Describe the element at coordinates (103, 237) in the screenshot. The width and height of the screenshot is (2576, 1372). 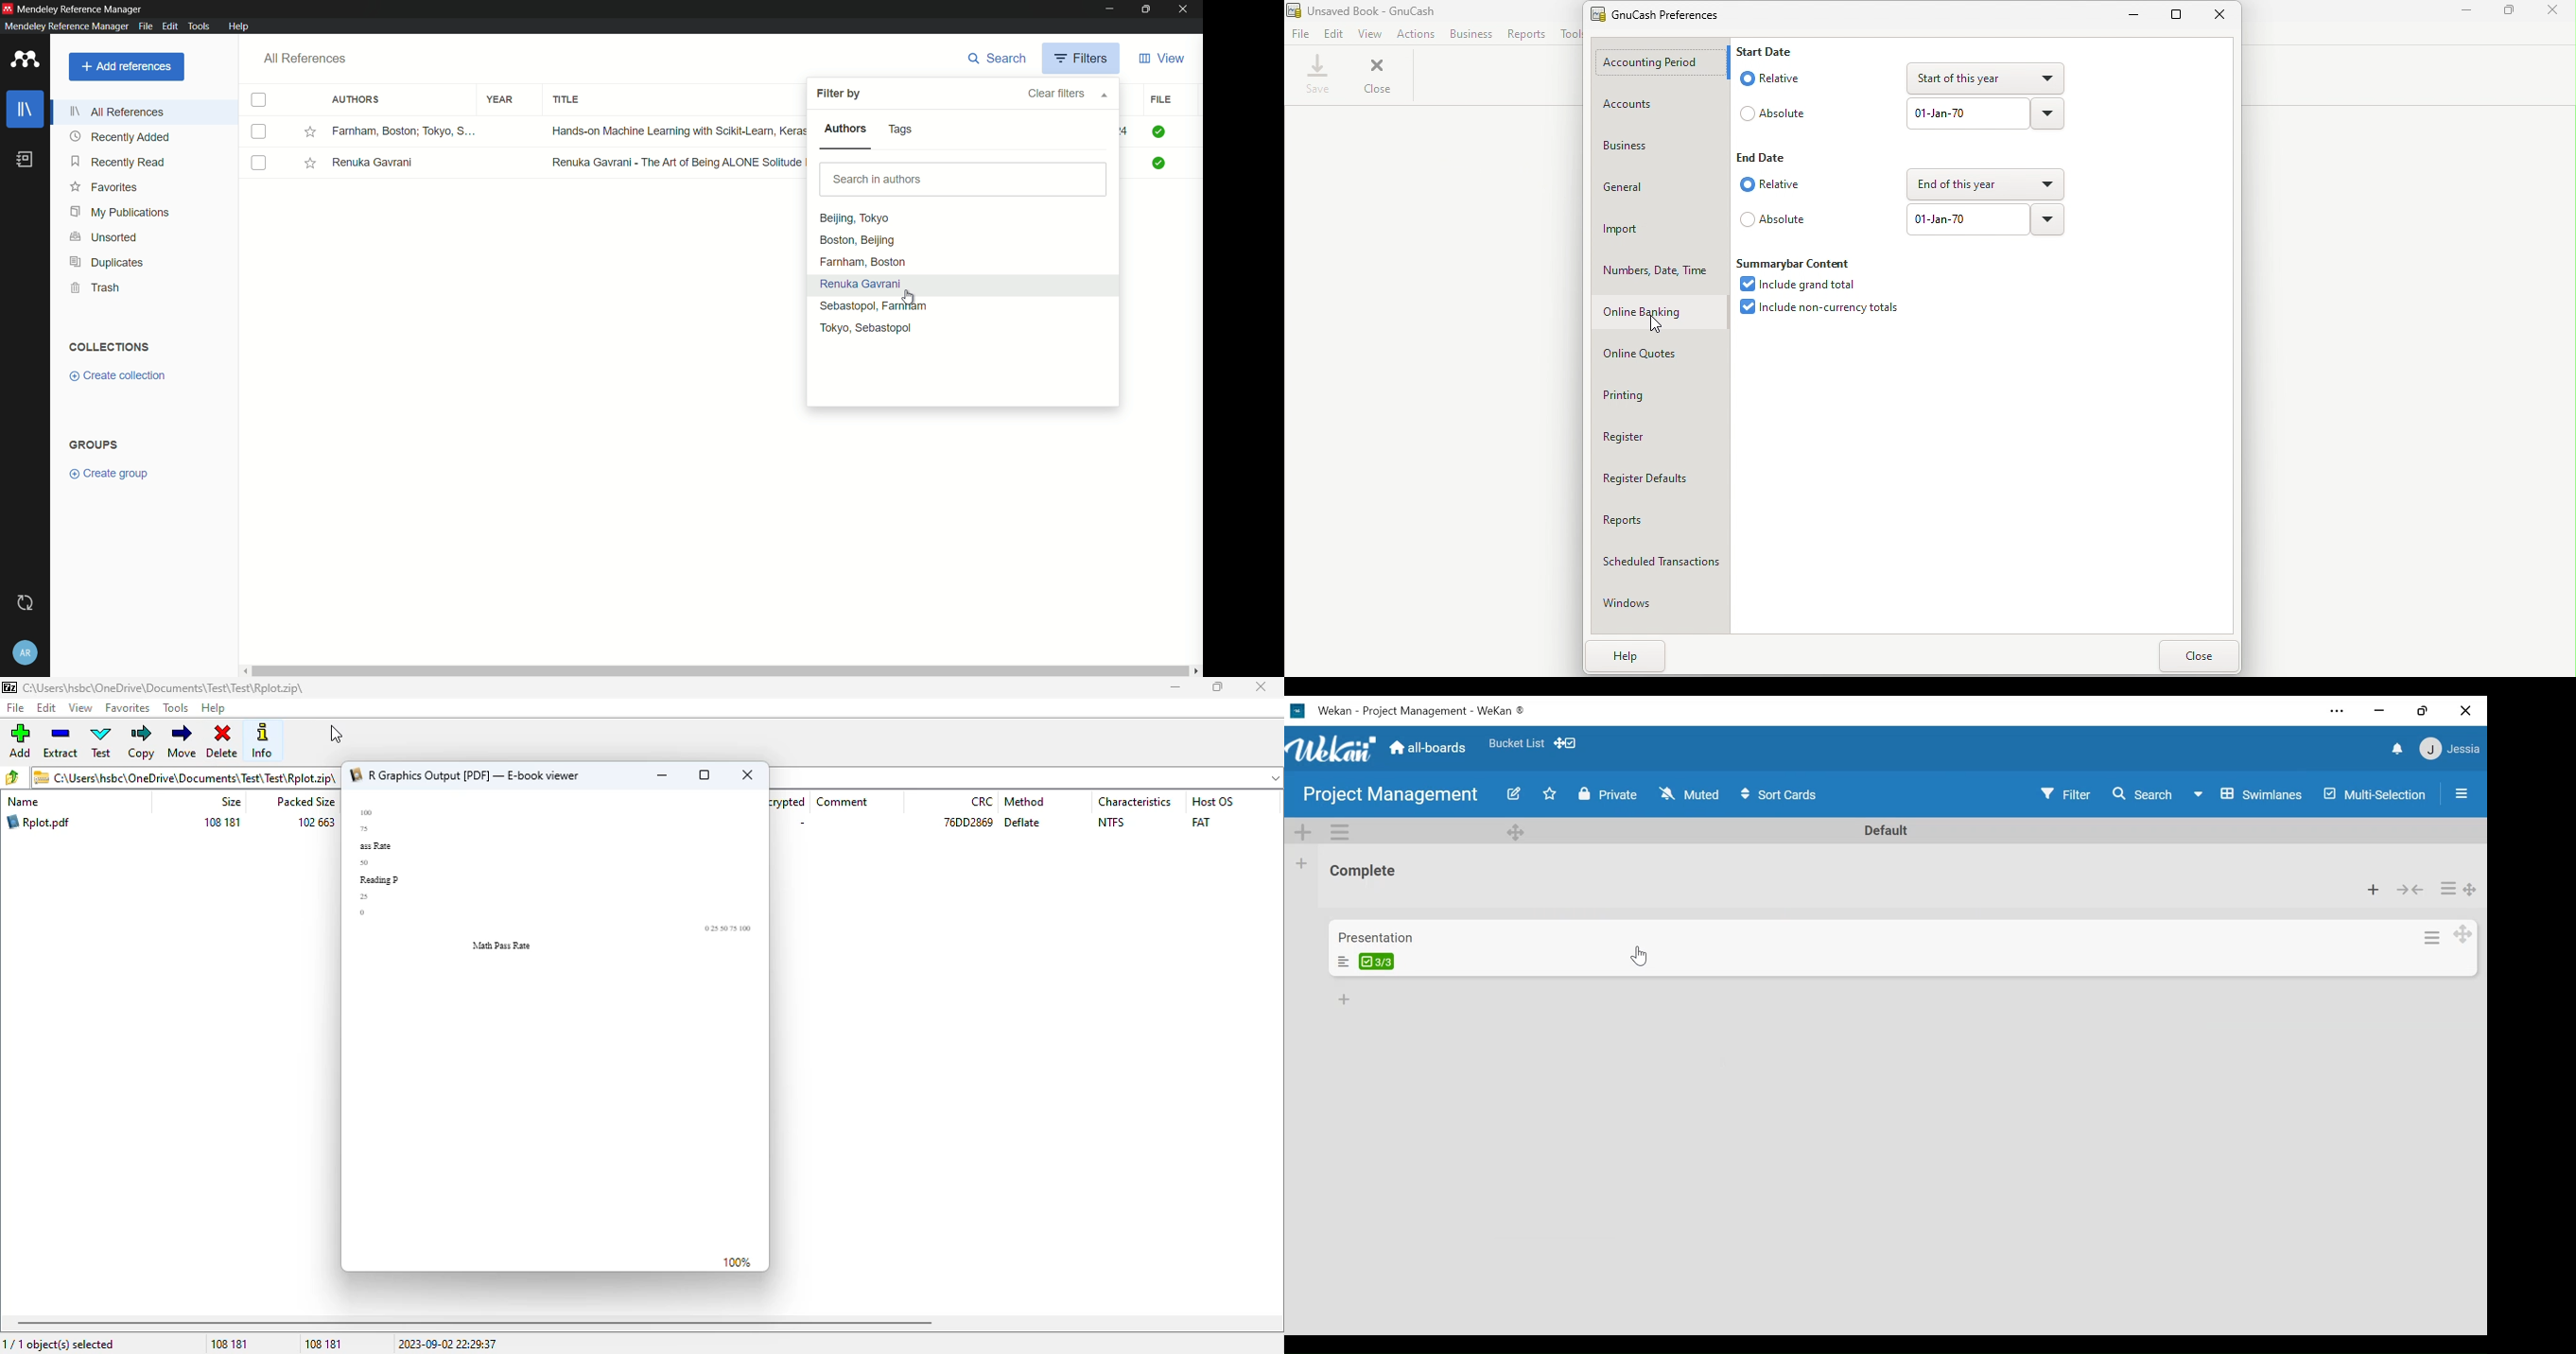
I see `unsorted` at that location.